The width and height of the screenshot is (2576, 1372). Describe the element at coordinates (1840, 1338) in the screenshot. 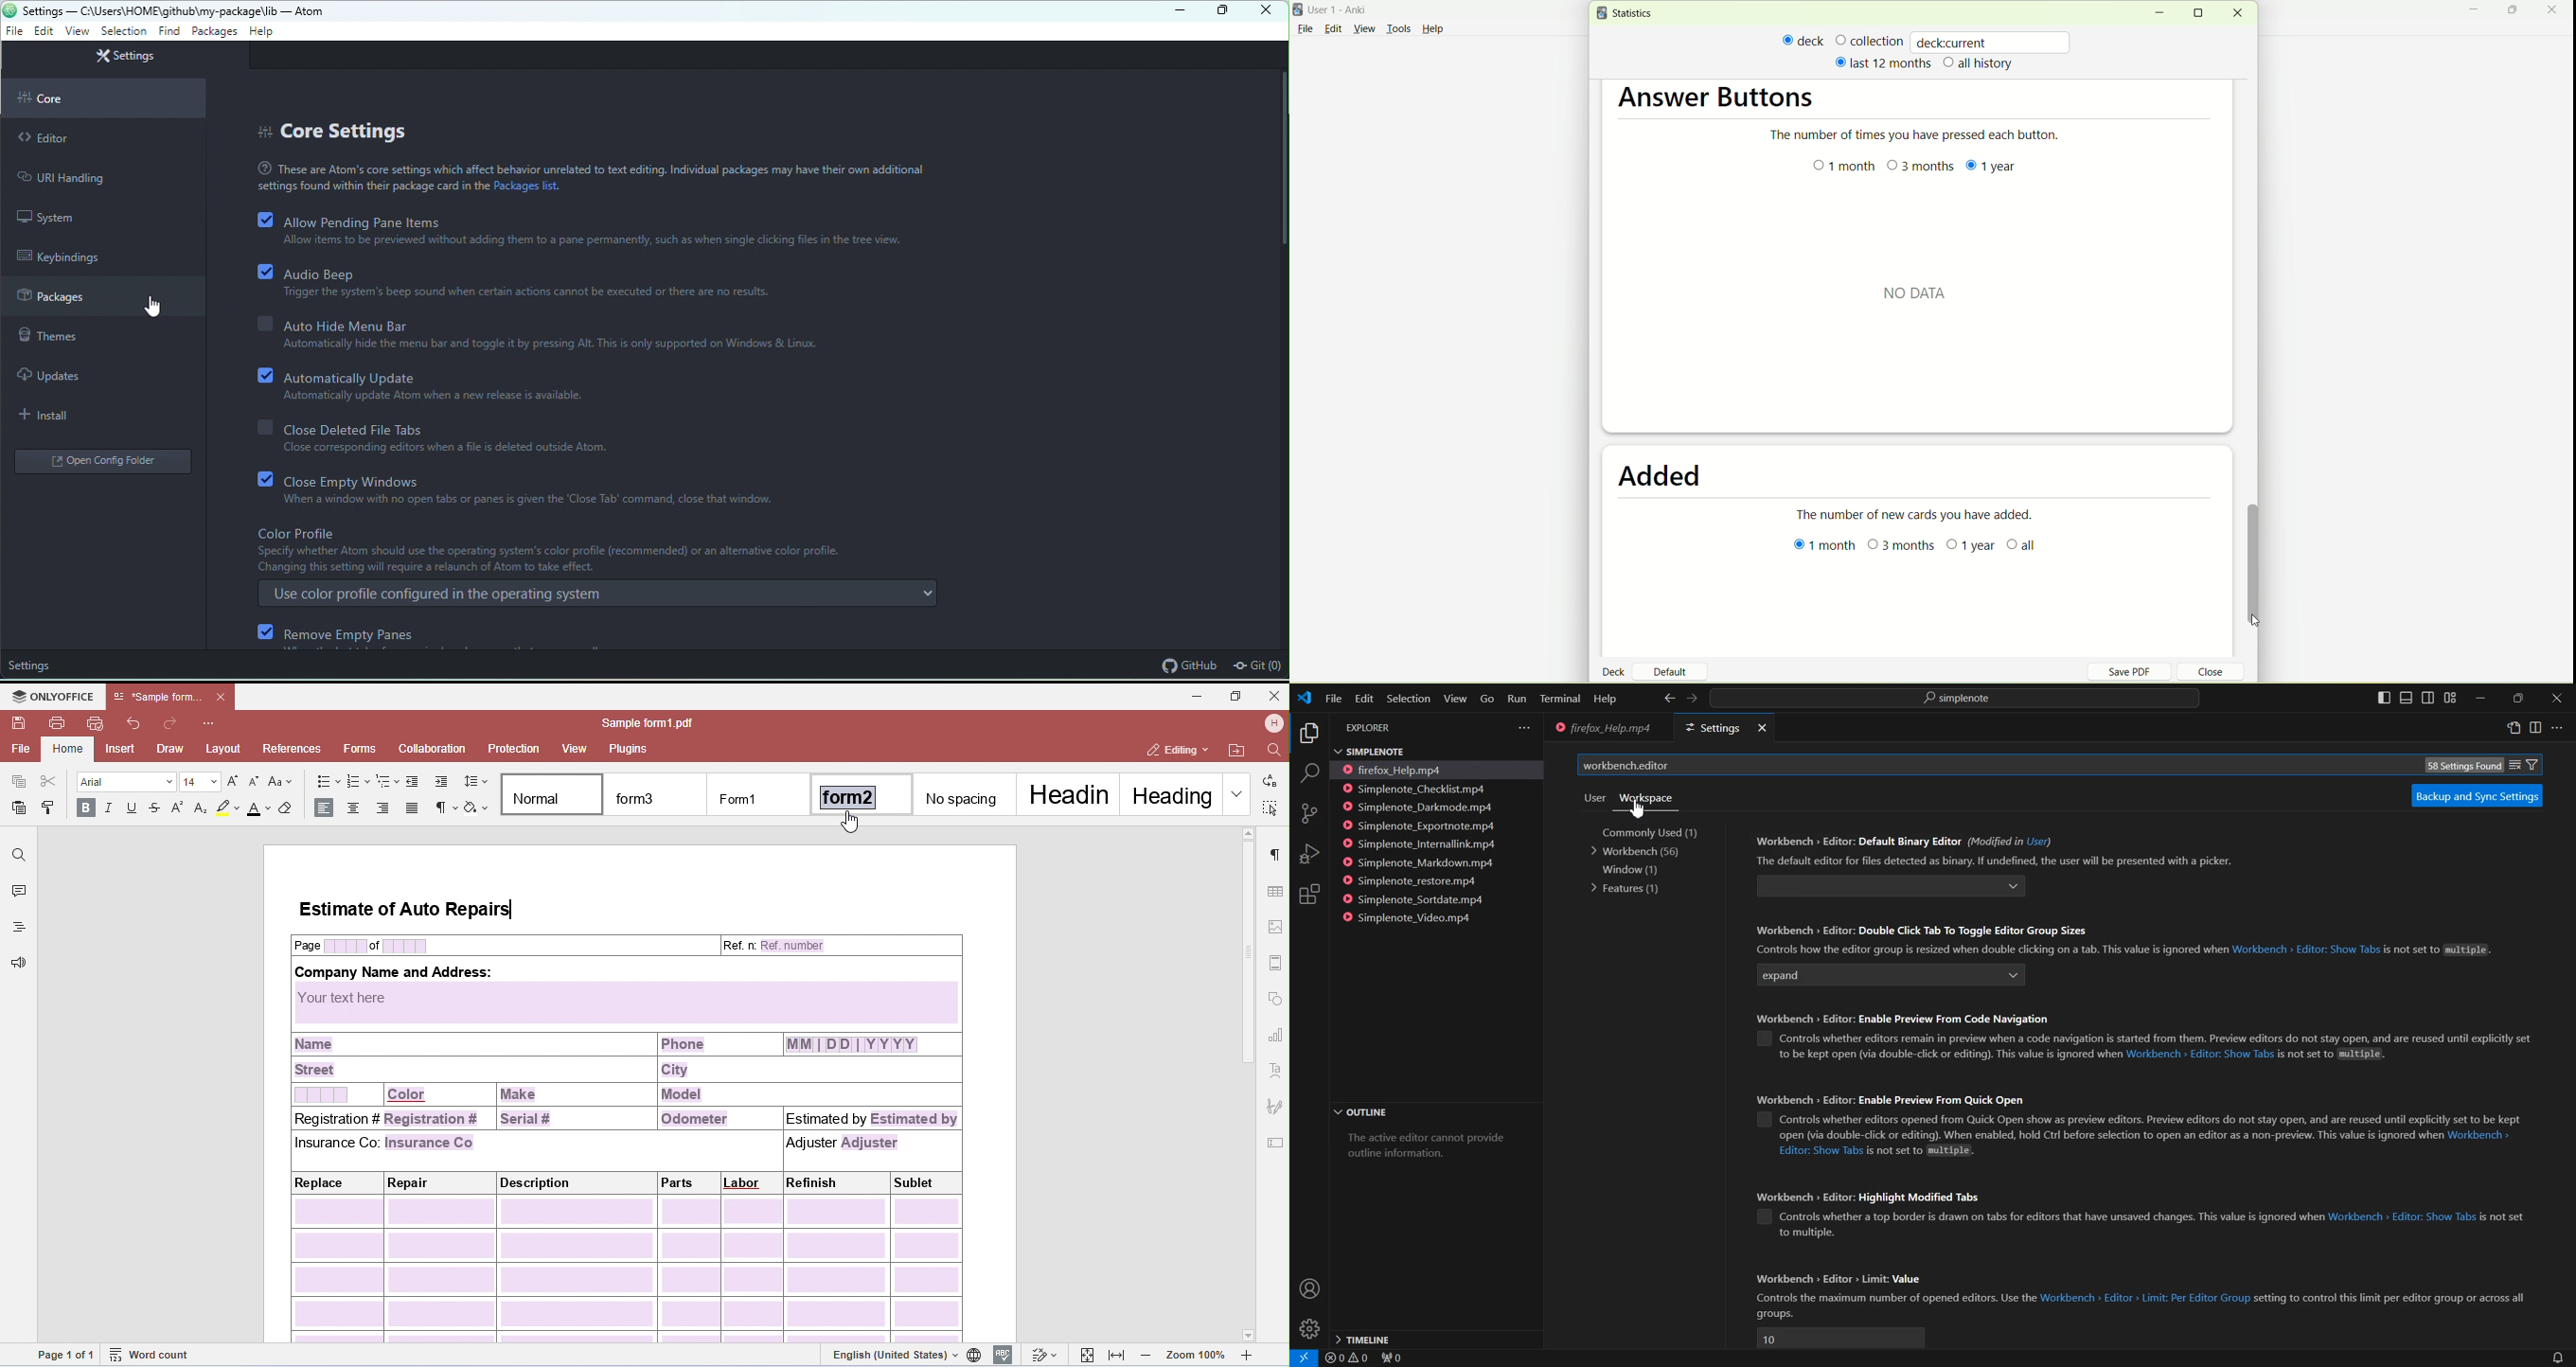

I see `Limit value` at that location.